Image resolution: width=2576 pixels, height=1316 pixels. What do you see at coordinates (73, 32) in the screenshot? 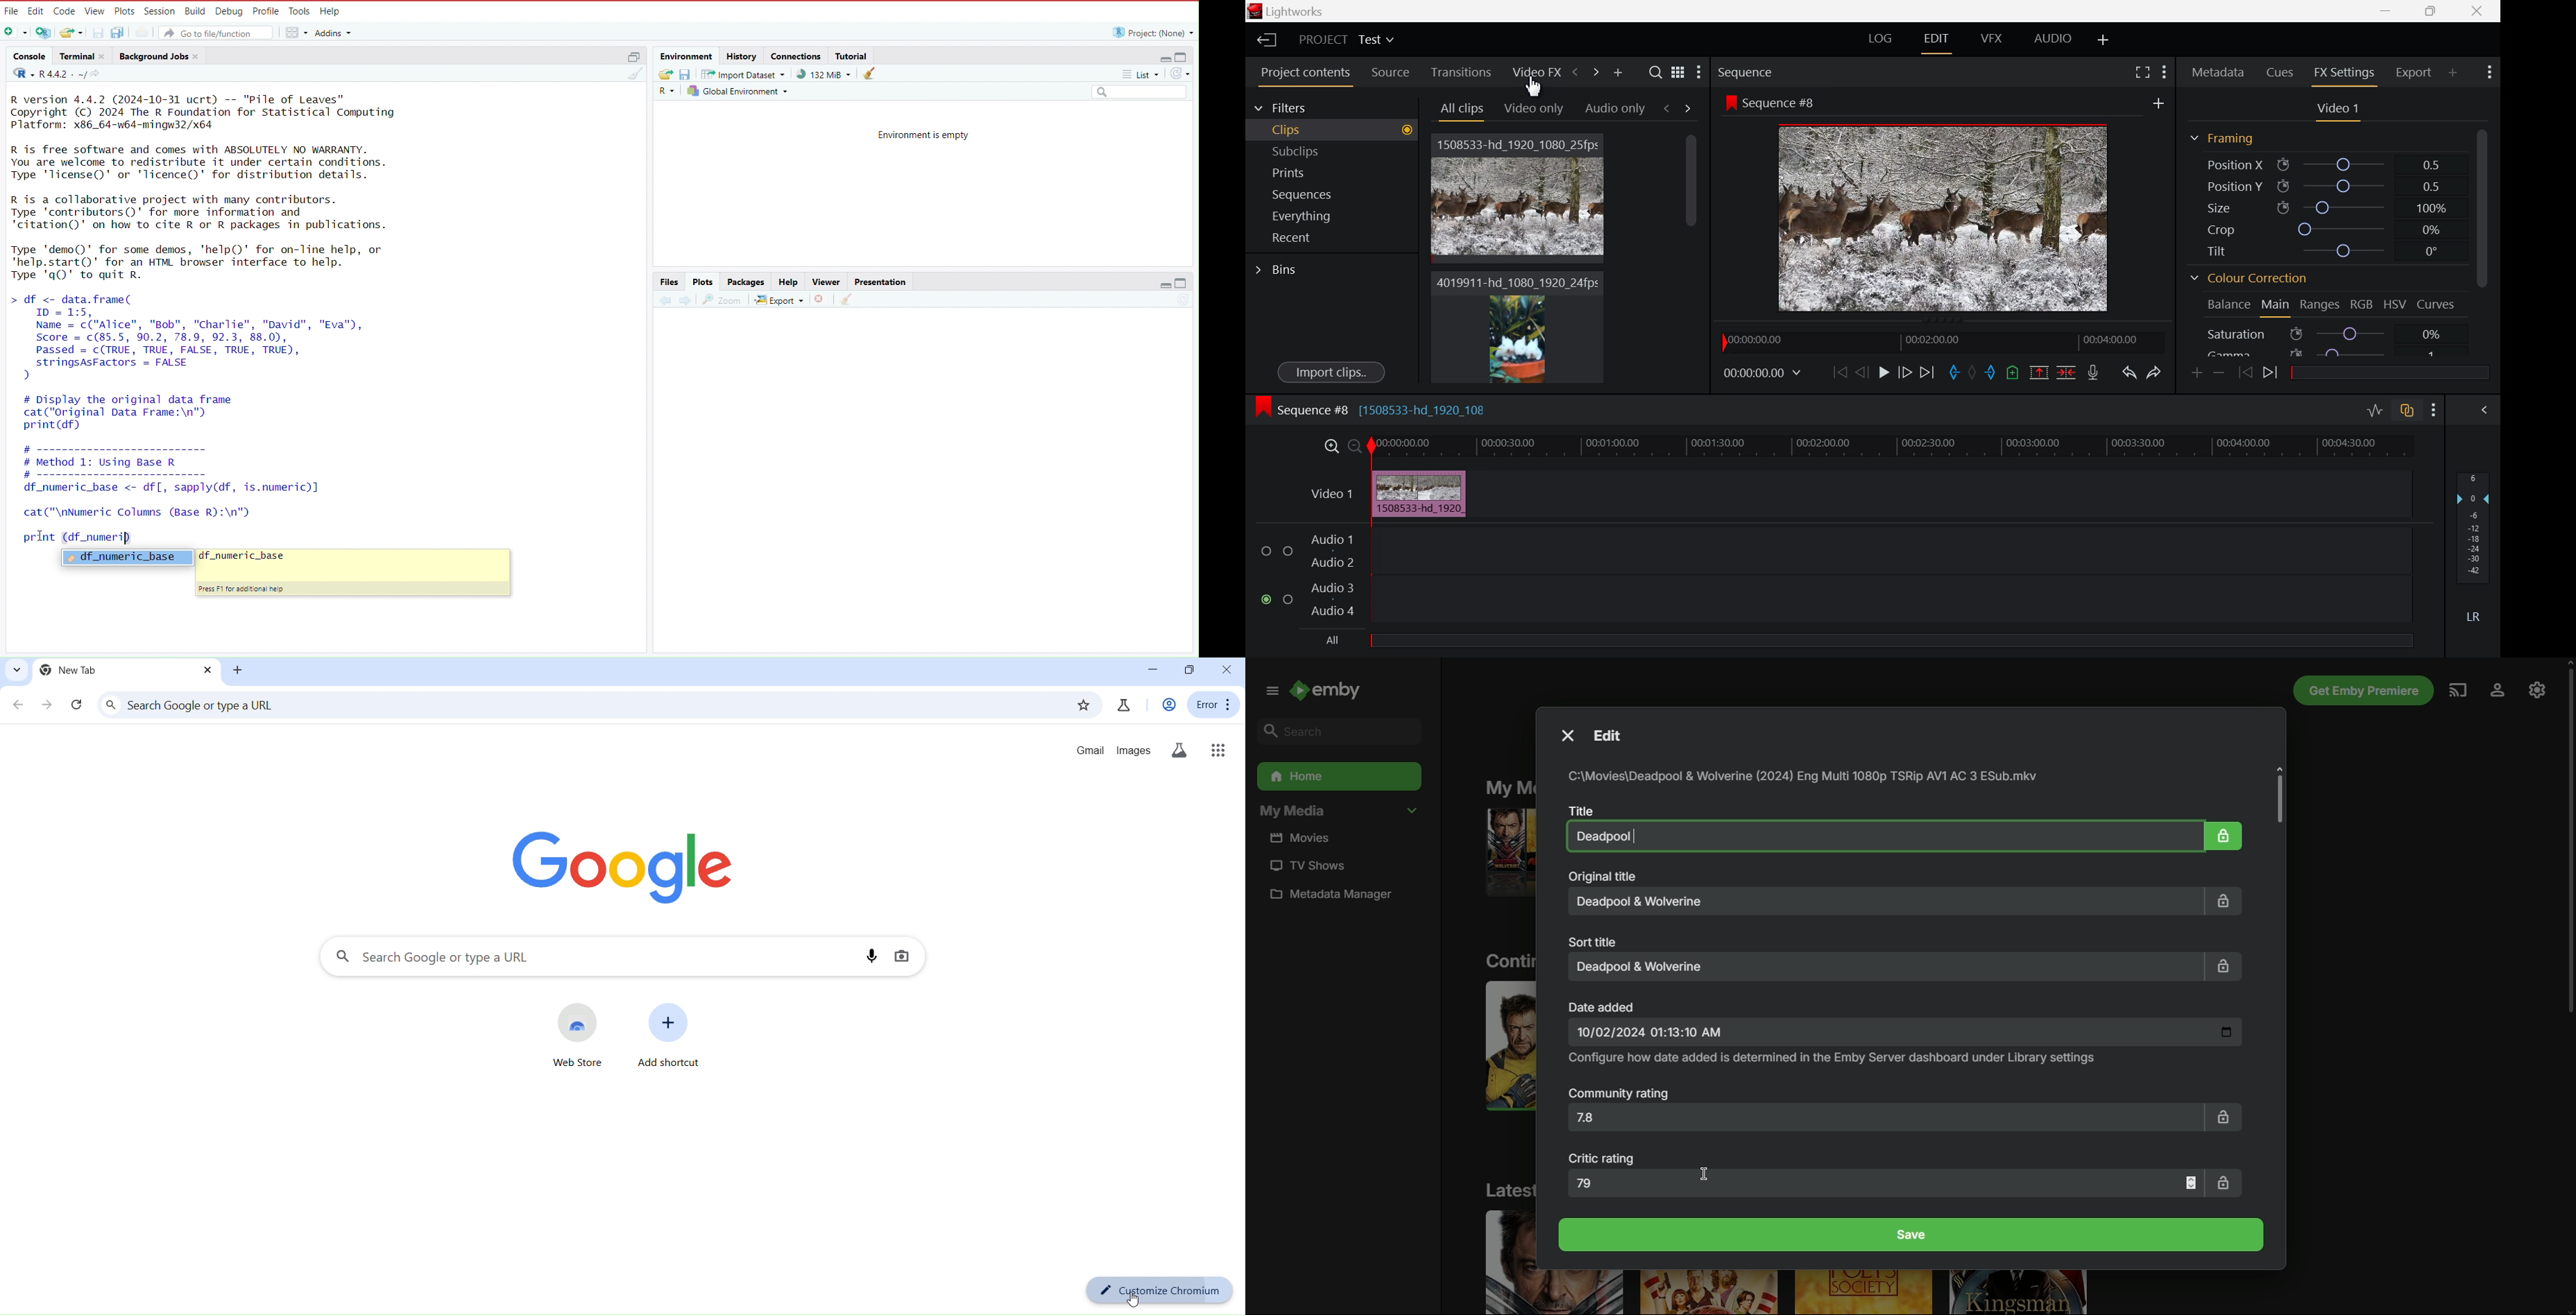
I see `Open an existing file` at bounding box center [73, 32].